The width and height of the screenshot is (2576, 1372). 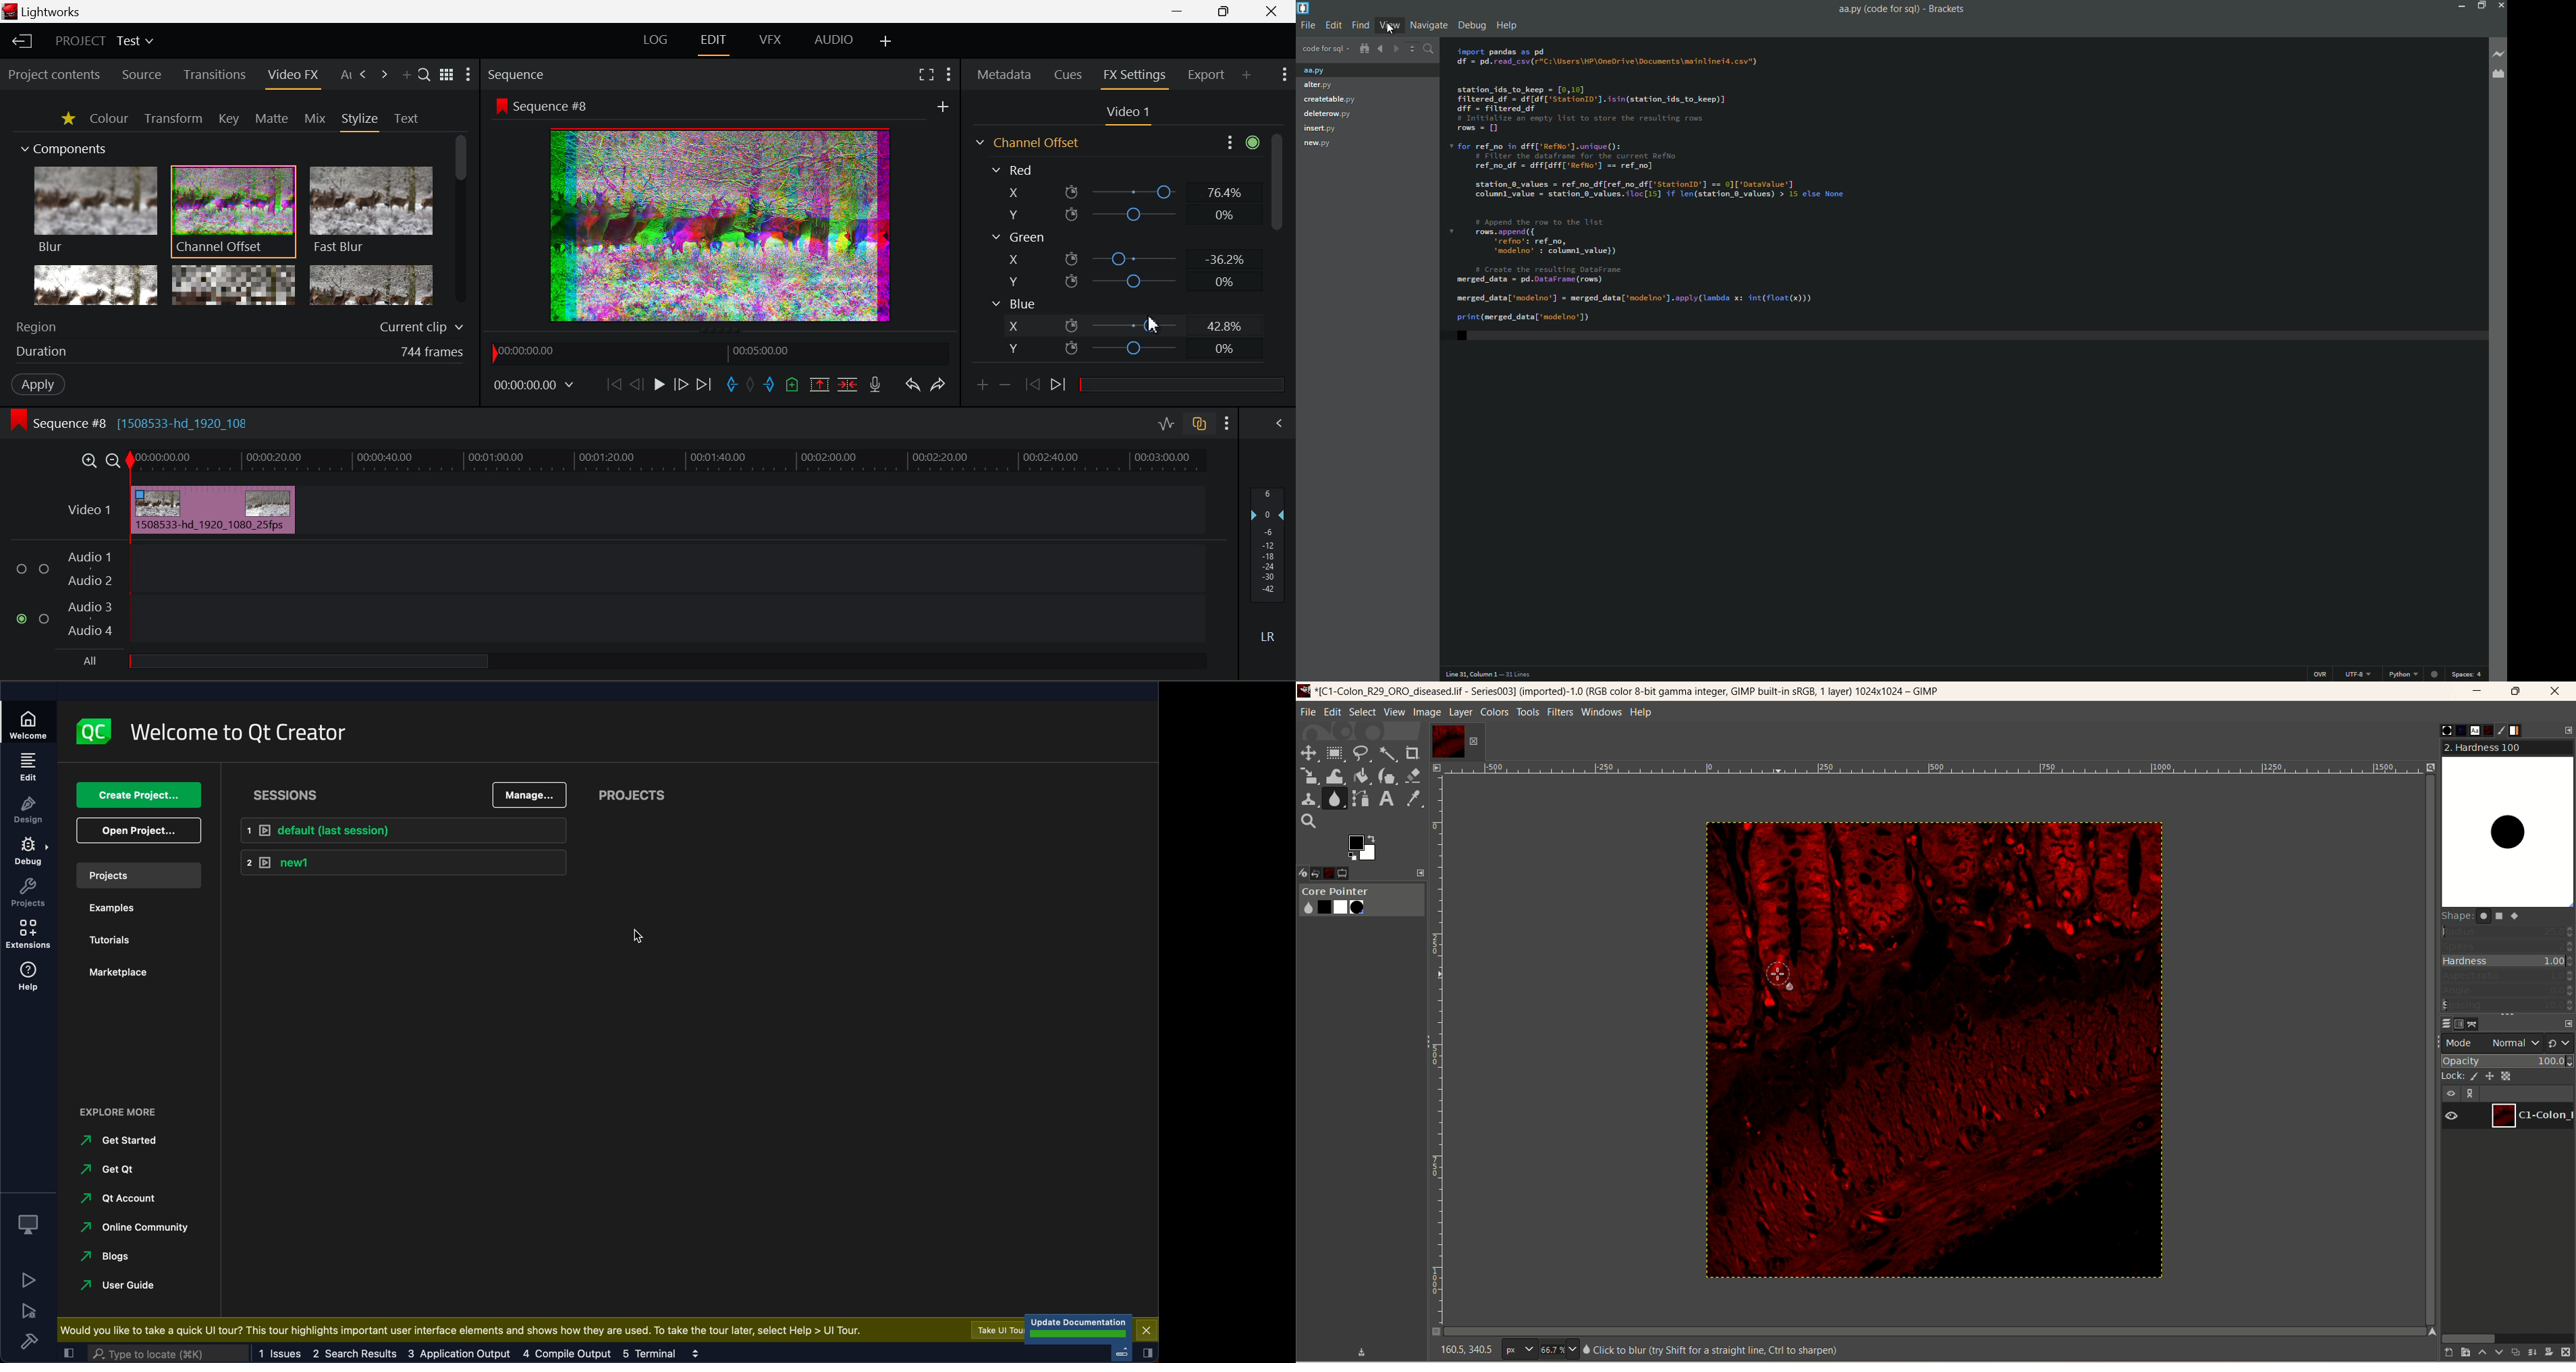 I want to click on file encoding button, so click(x=2359, y=675).